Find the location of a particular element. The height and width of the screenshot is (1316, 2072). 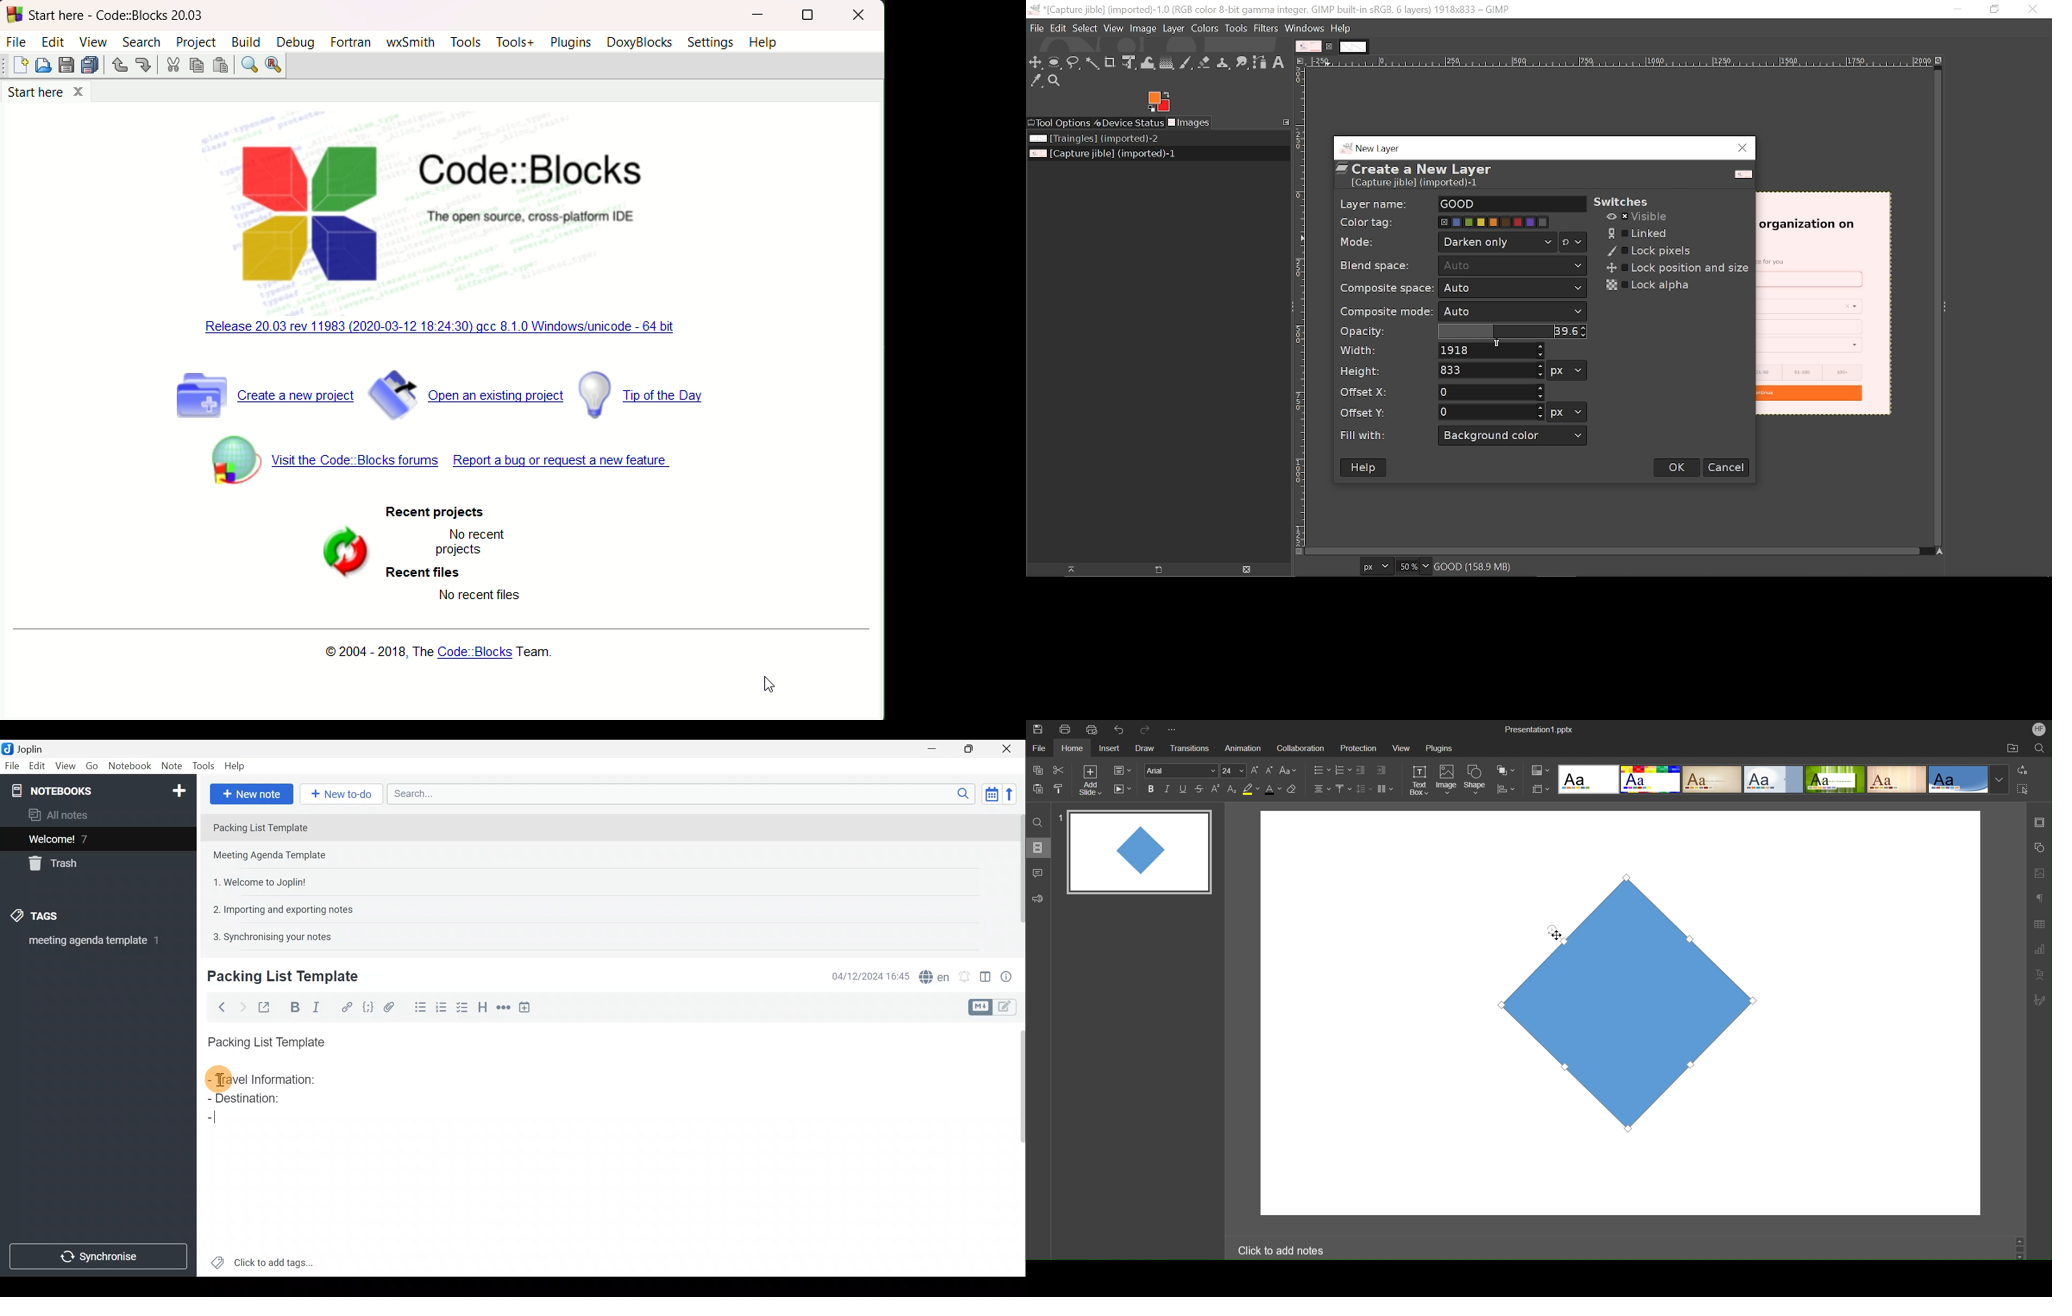

report bug is located at coordinates (562, 460).